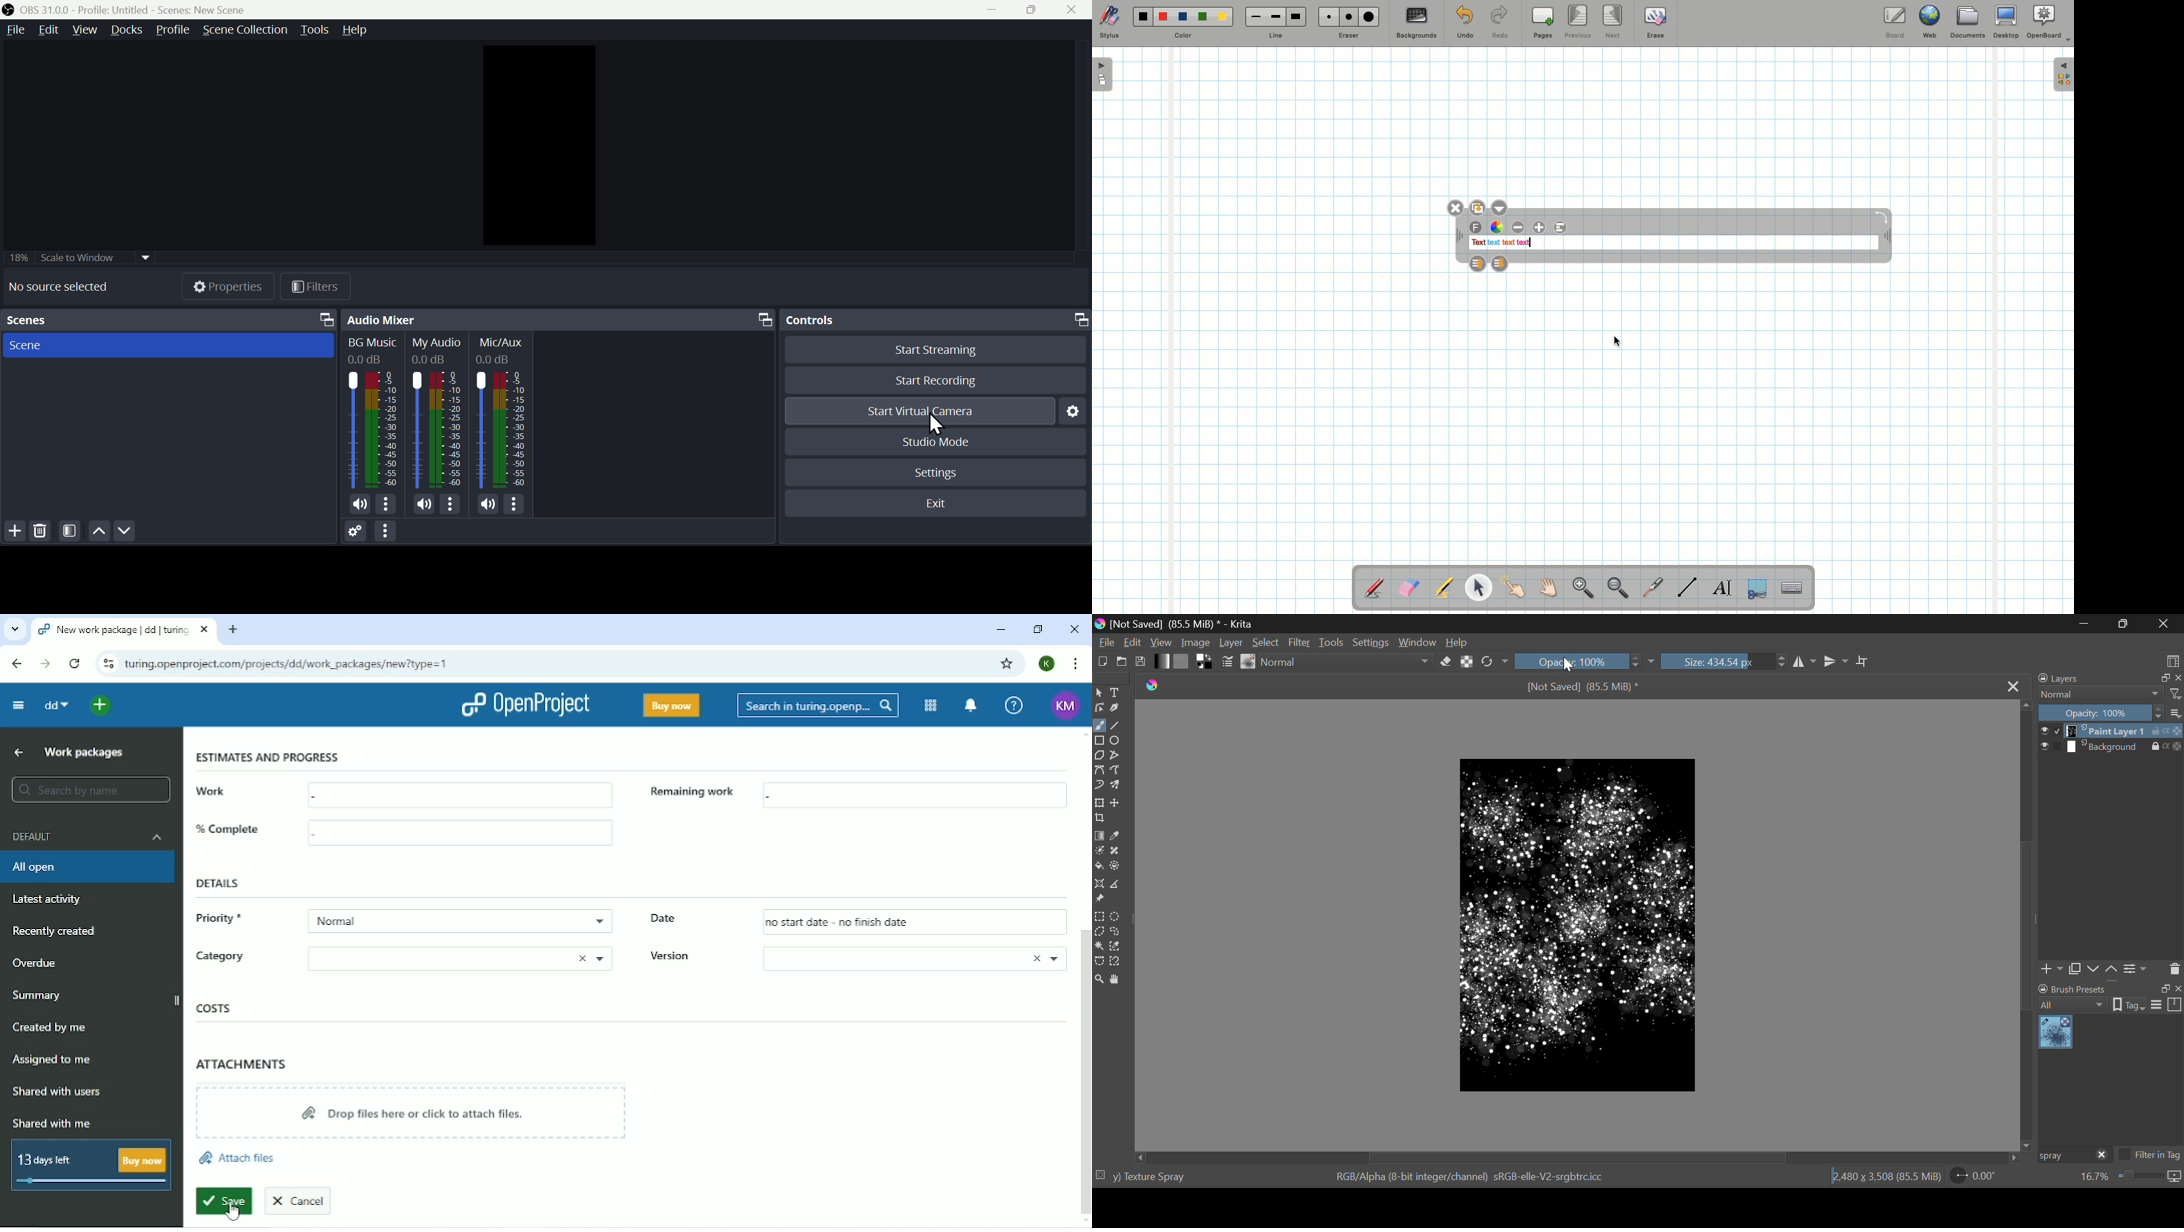 The height and width of the screenshot is (1232, 2184). I want to click on Starry Effect Created with Spray Brush Tool, so click(1585, 919).